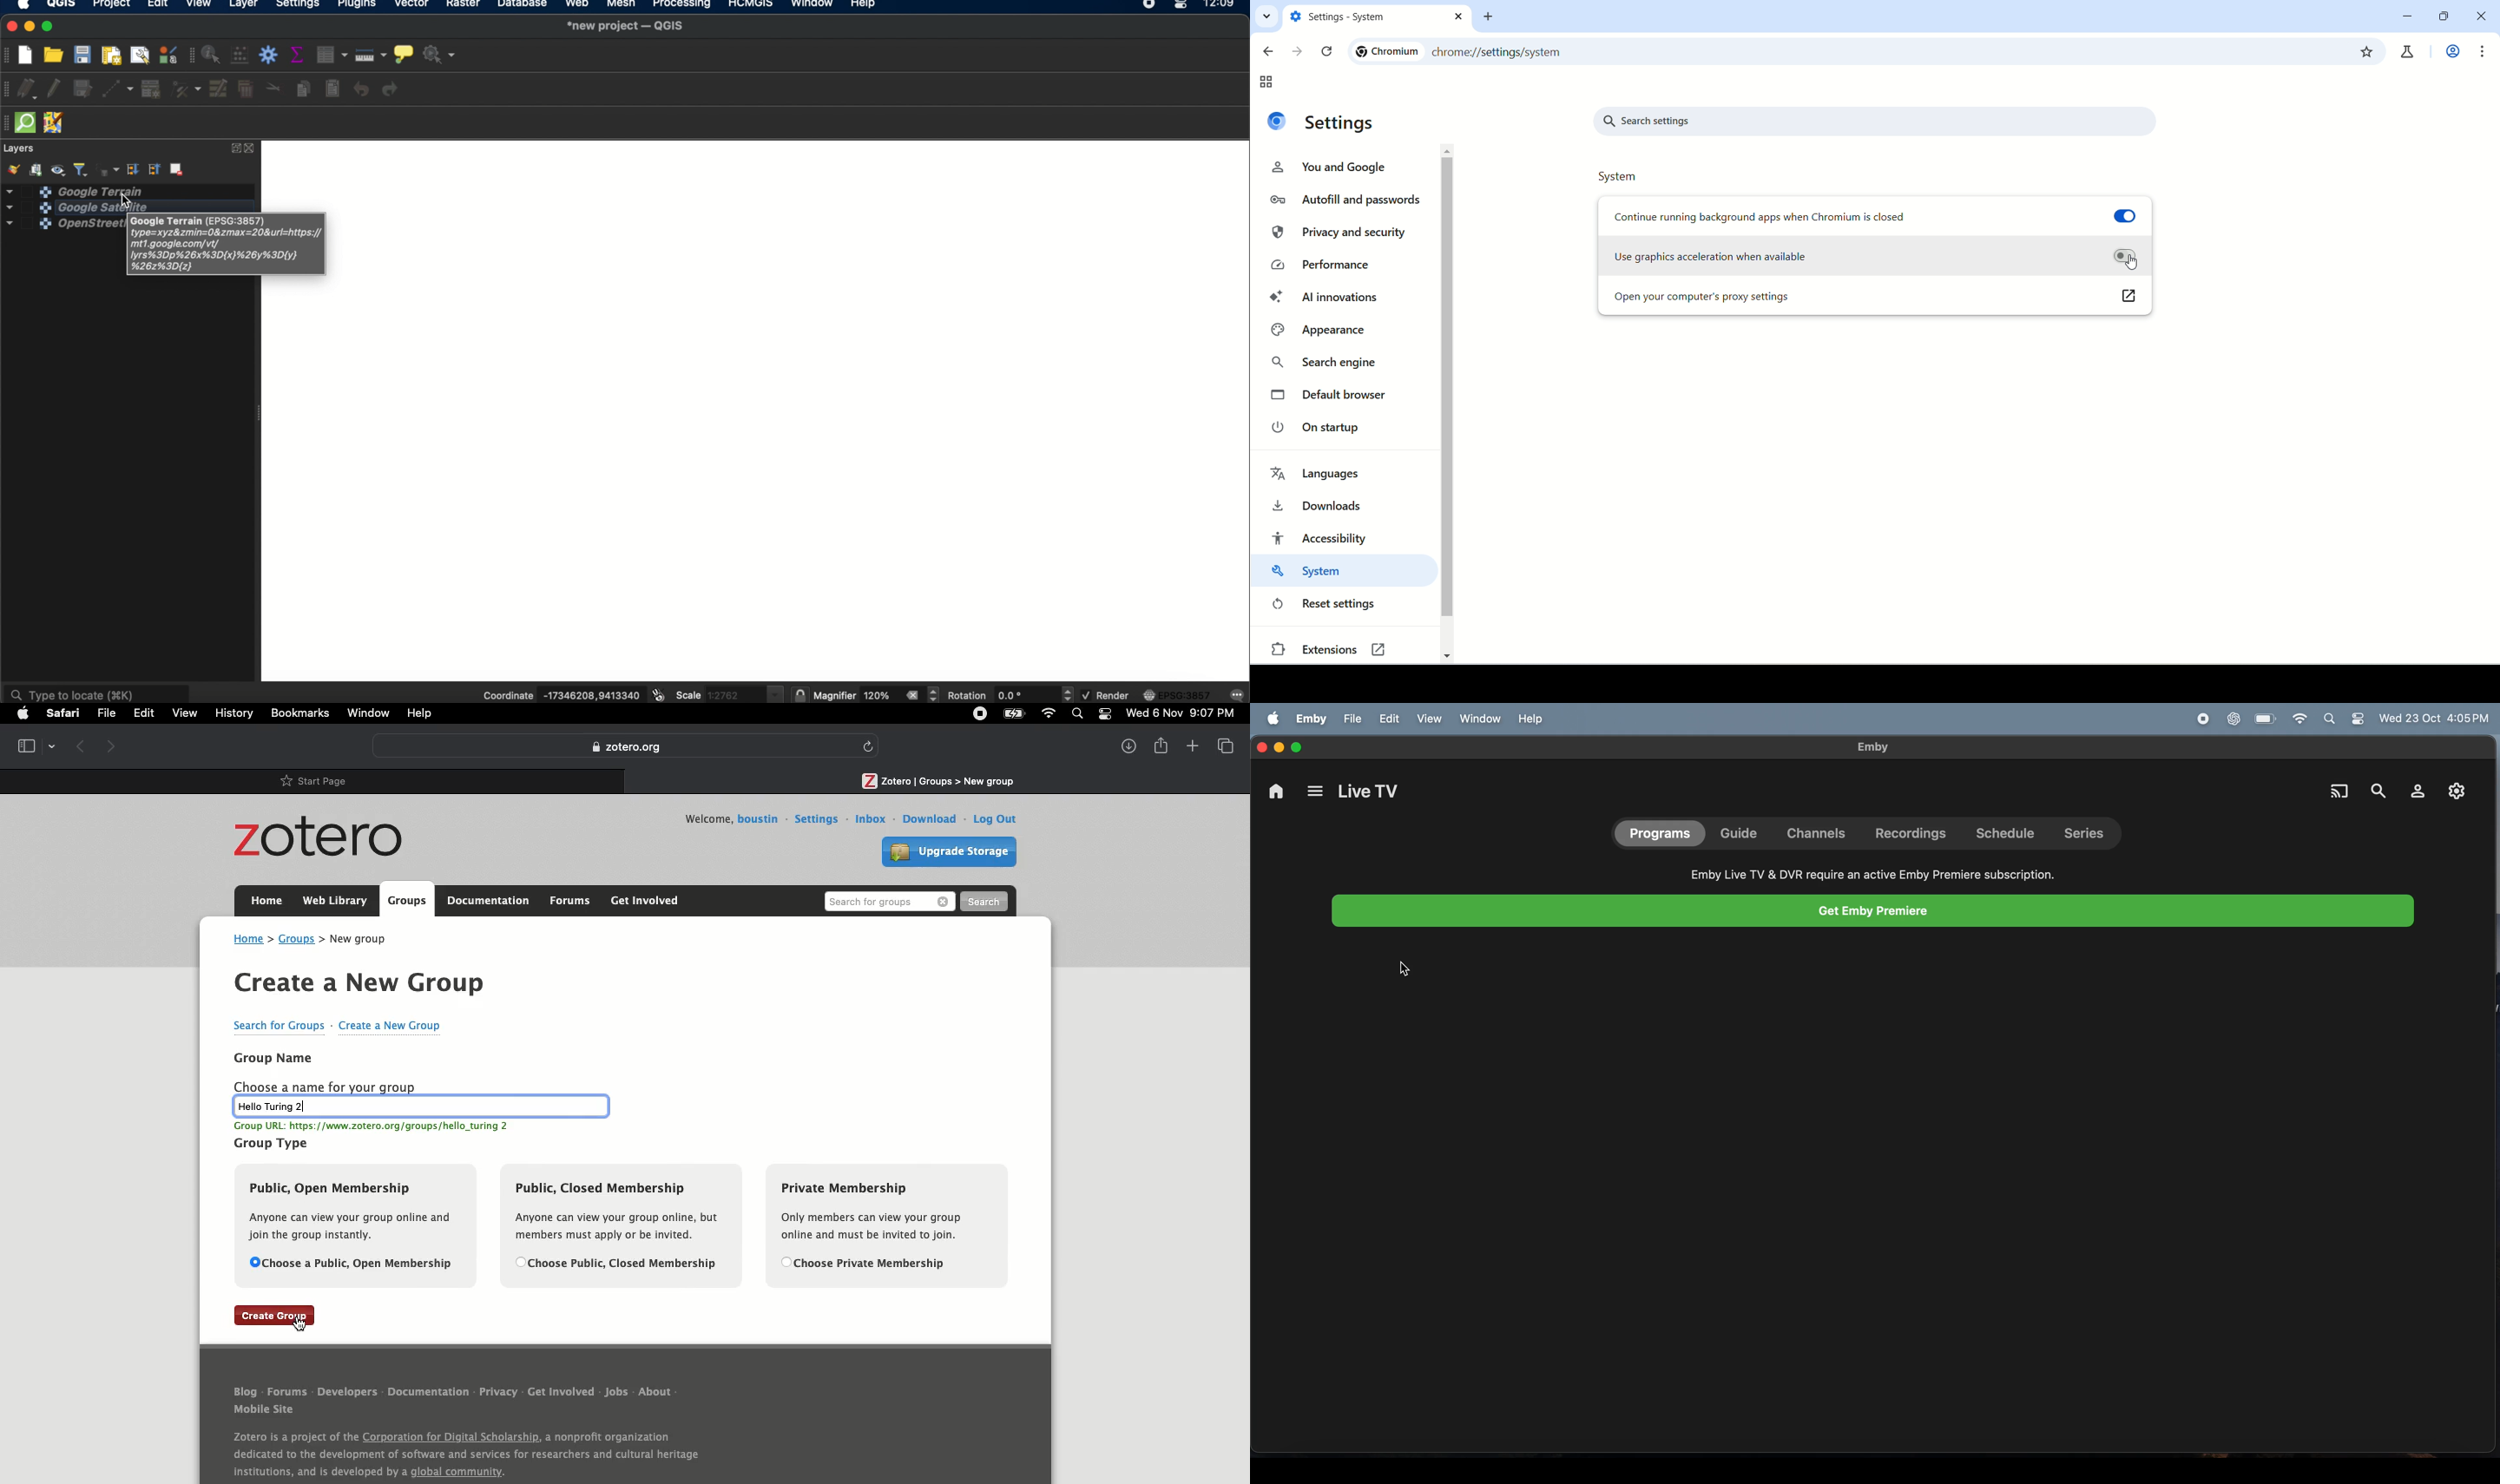 The height and width of the screenshot is (1484, 2520). I want to click on History, so click(234, 714).